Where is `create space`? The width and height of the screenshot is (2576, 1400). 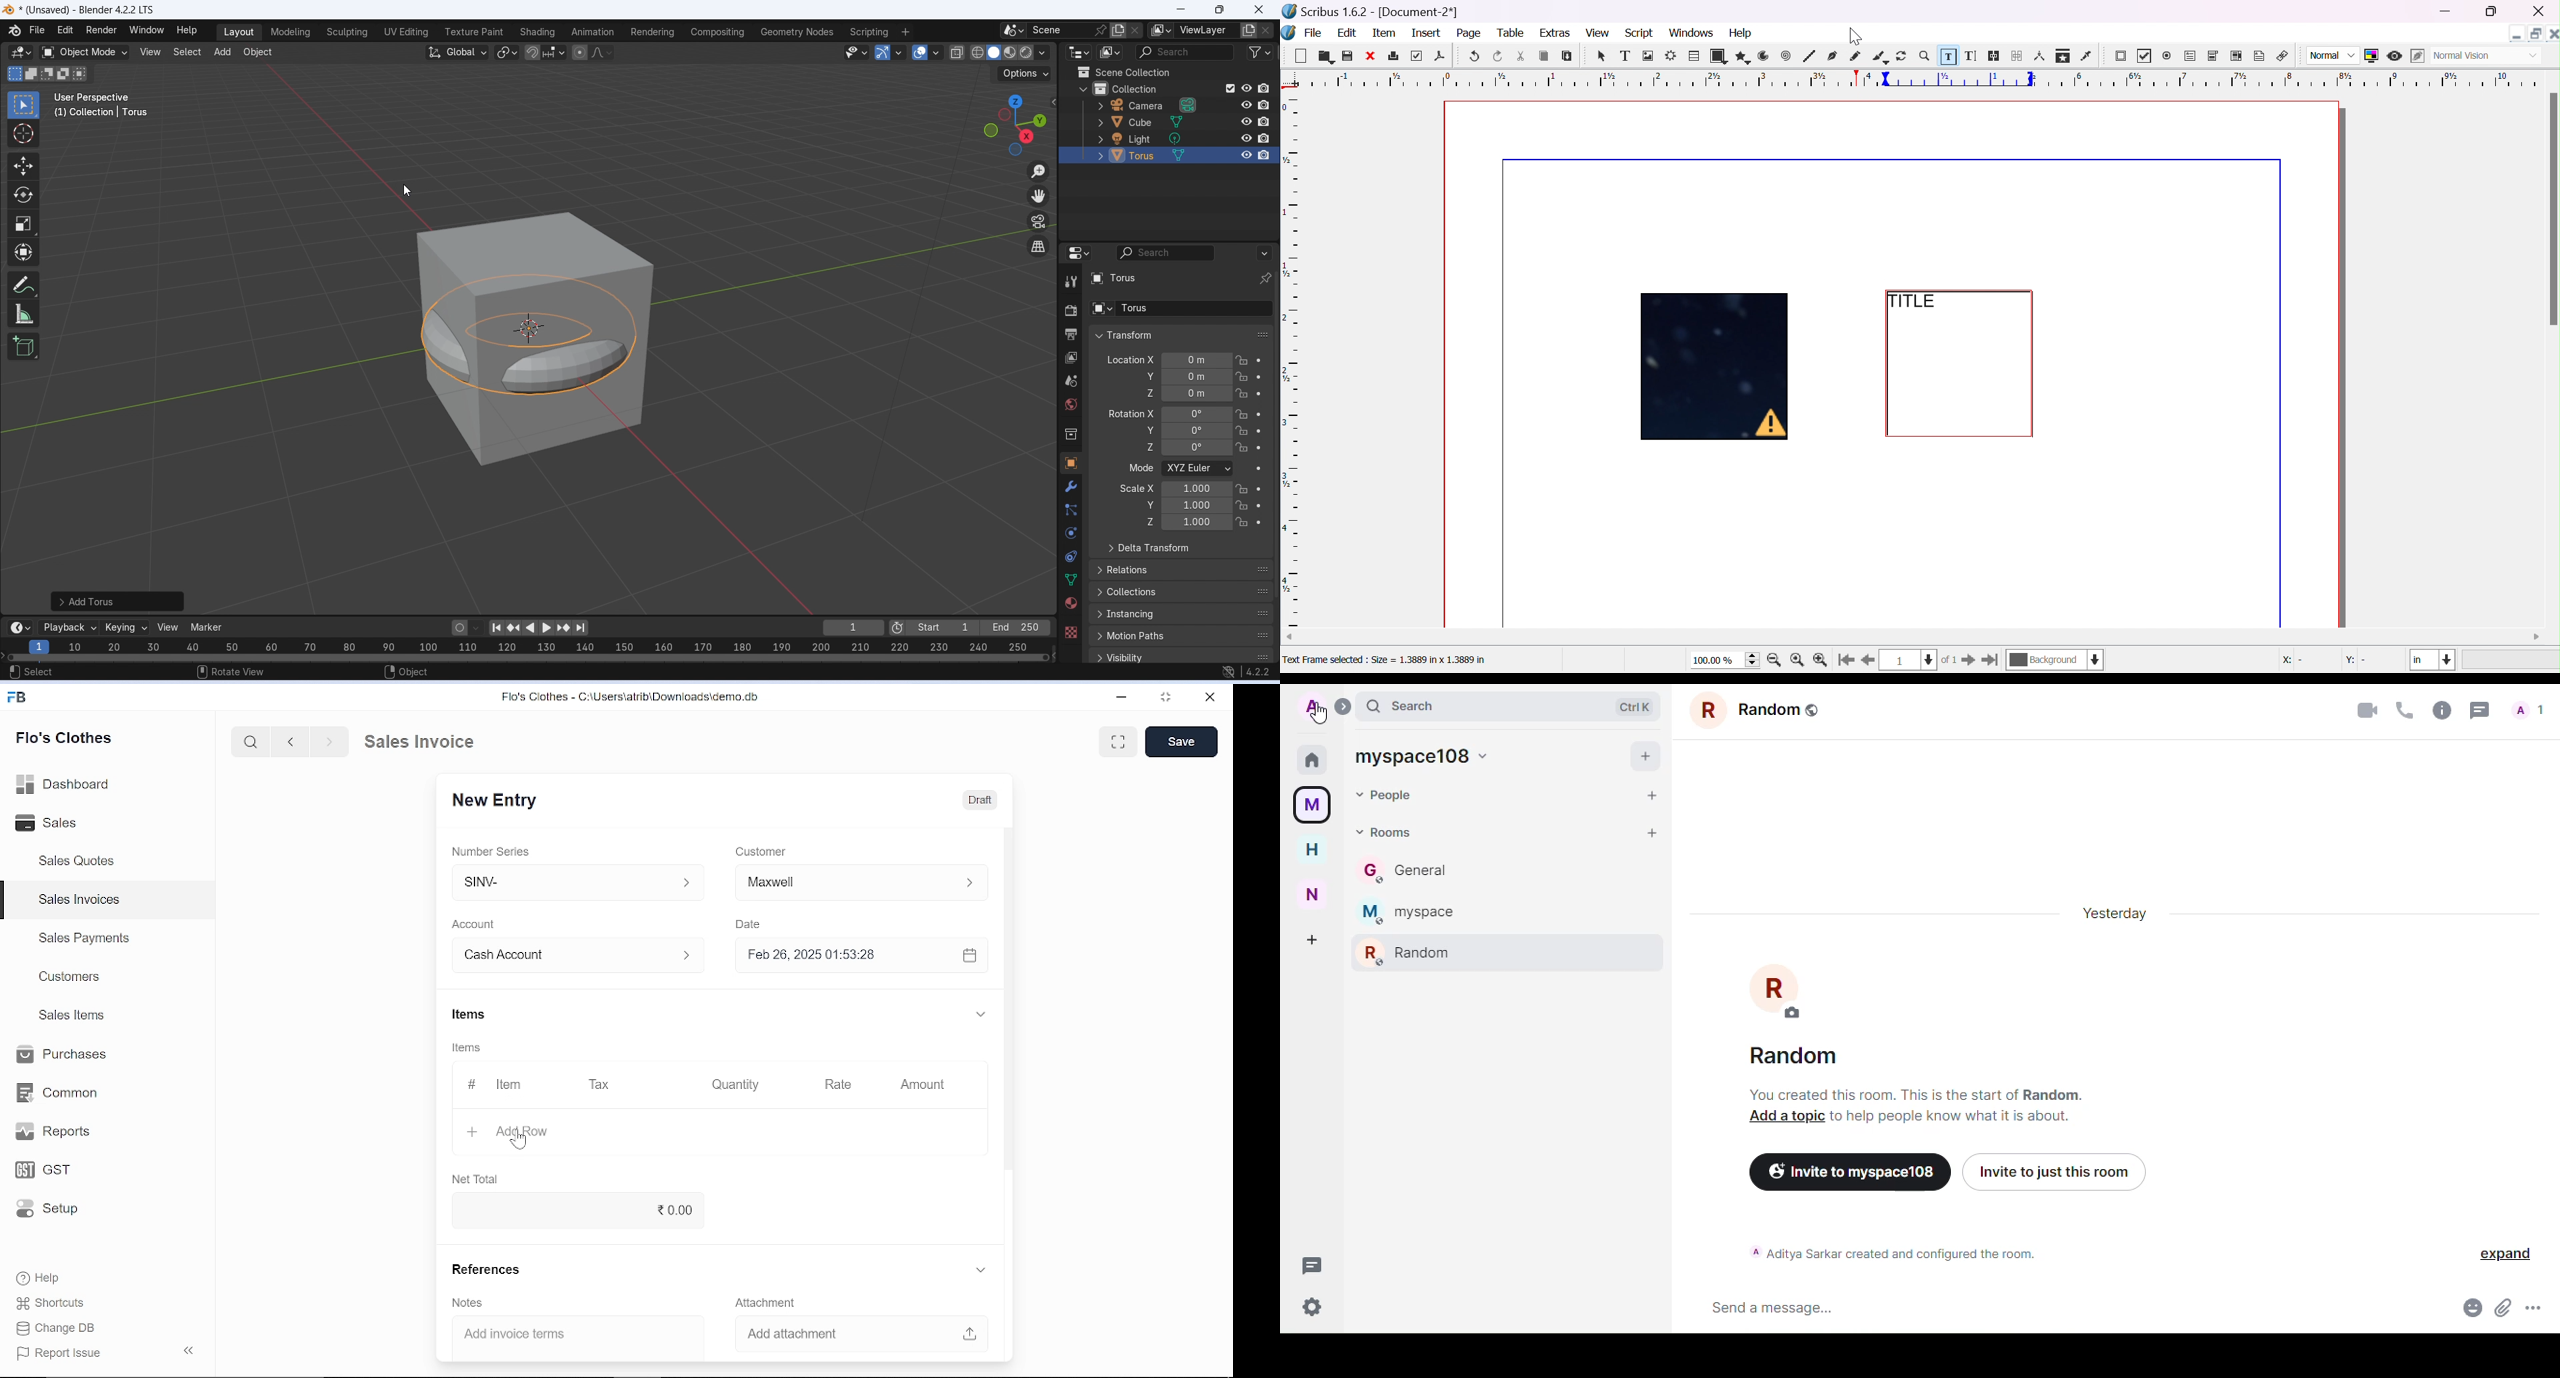
create space is located at coordinates (1316, 940).